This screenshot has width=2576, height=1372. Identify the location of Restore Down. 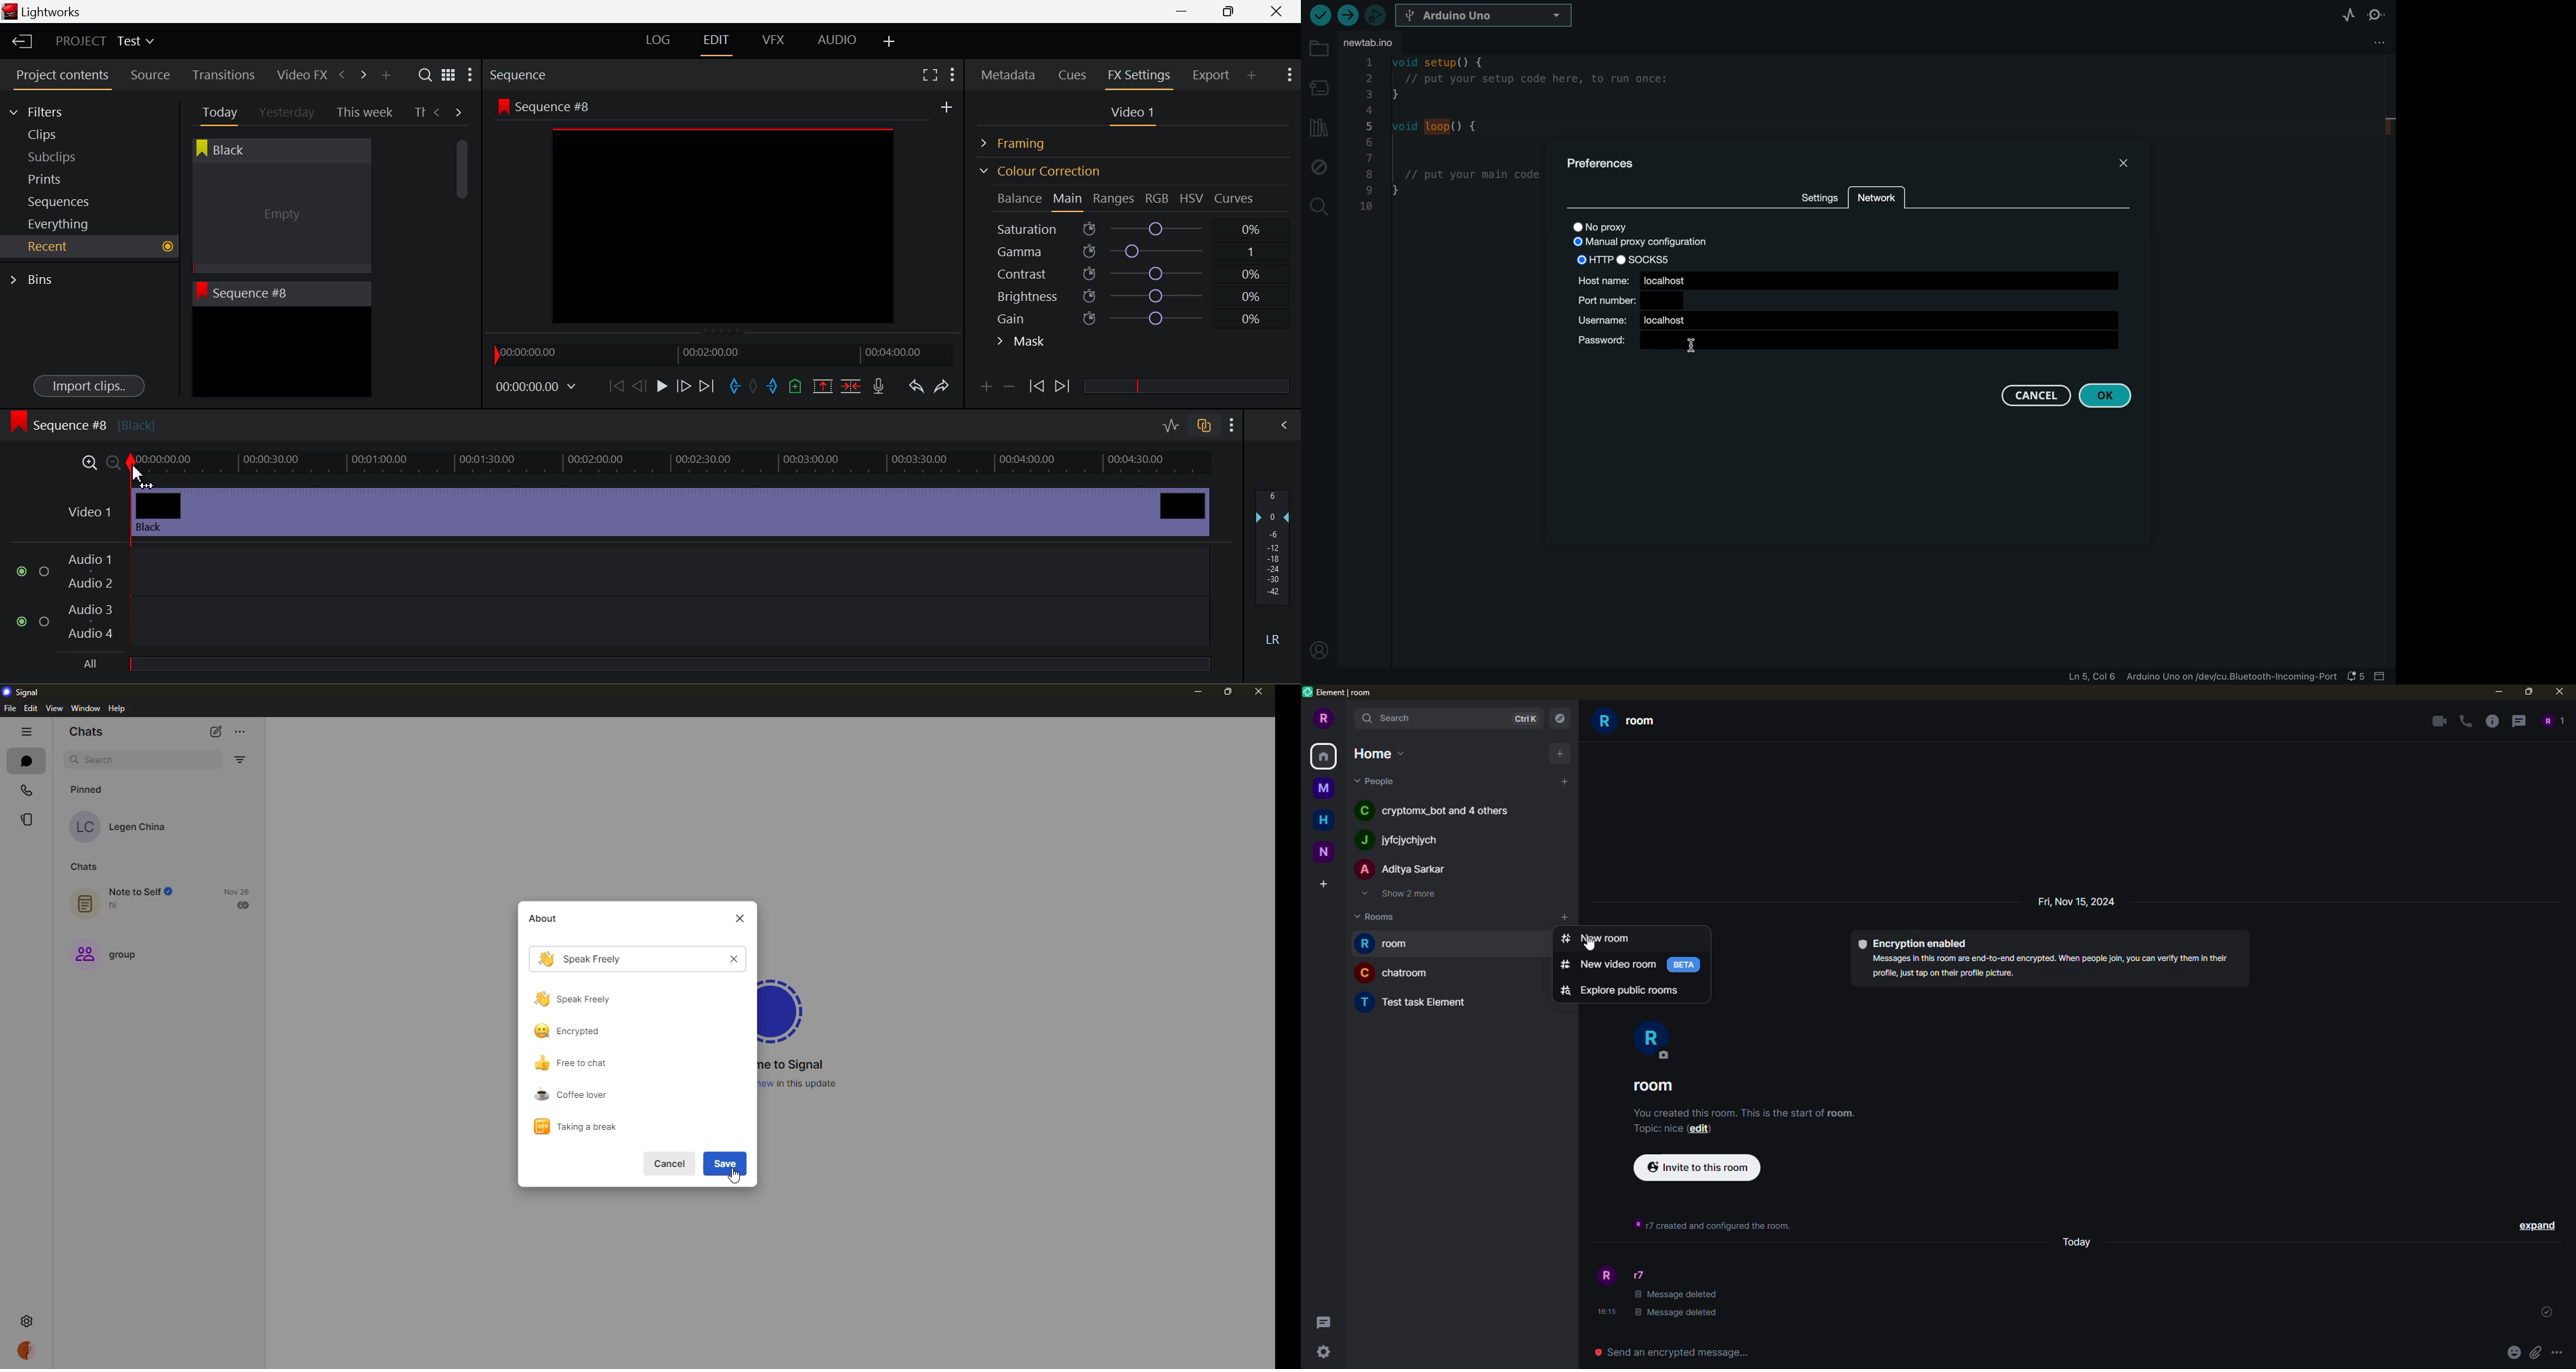
(1186, 12).